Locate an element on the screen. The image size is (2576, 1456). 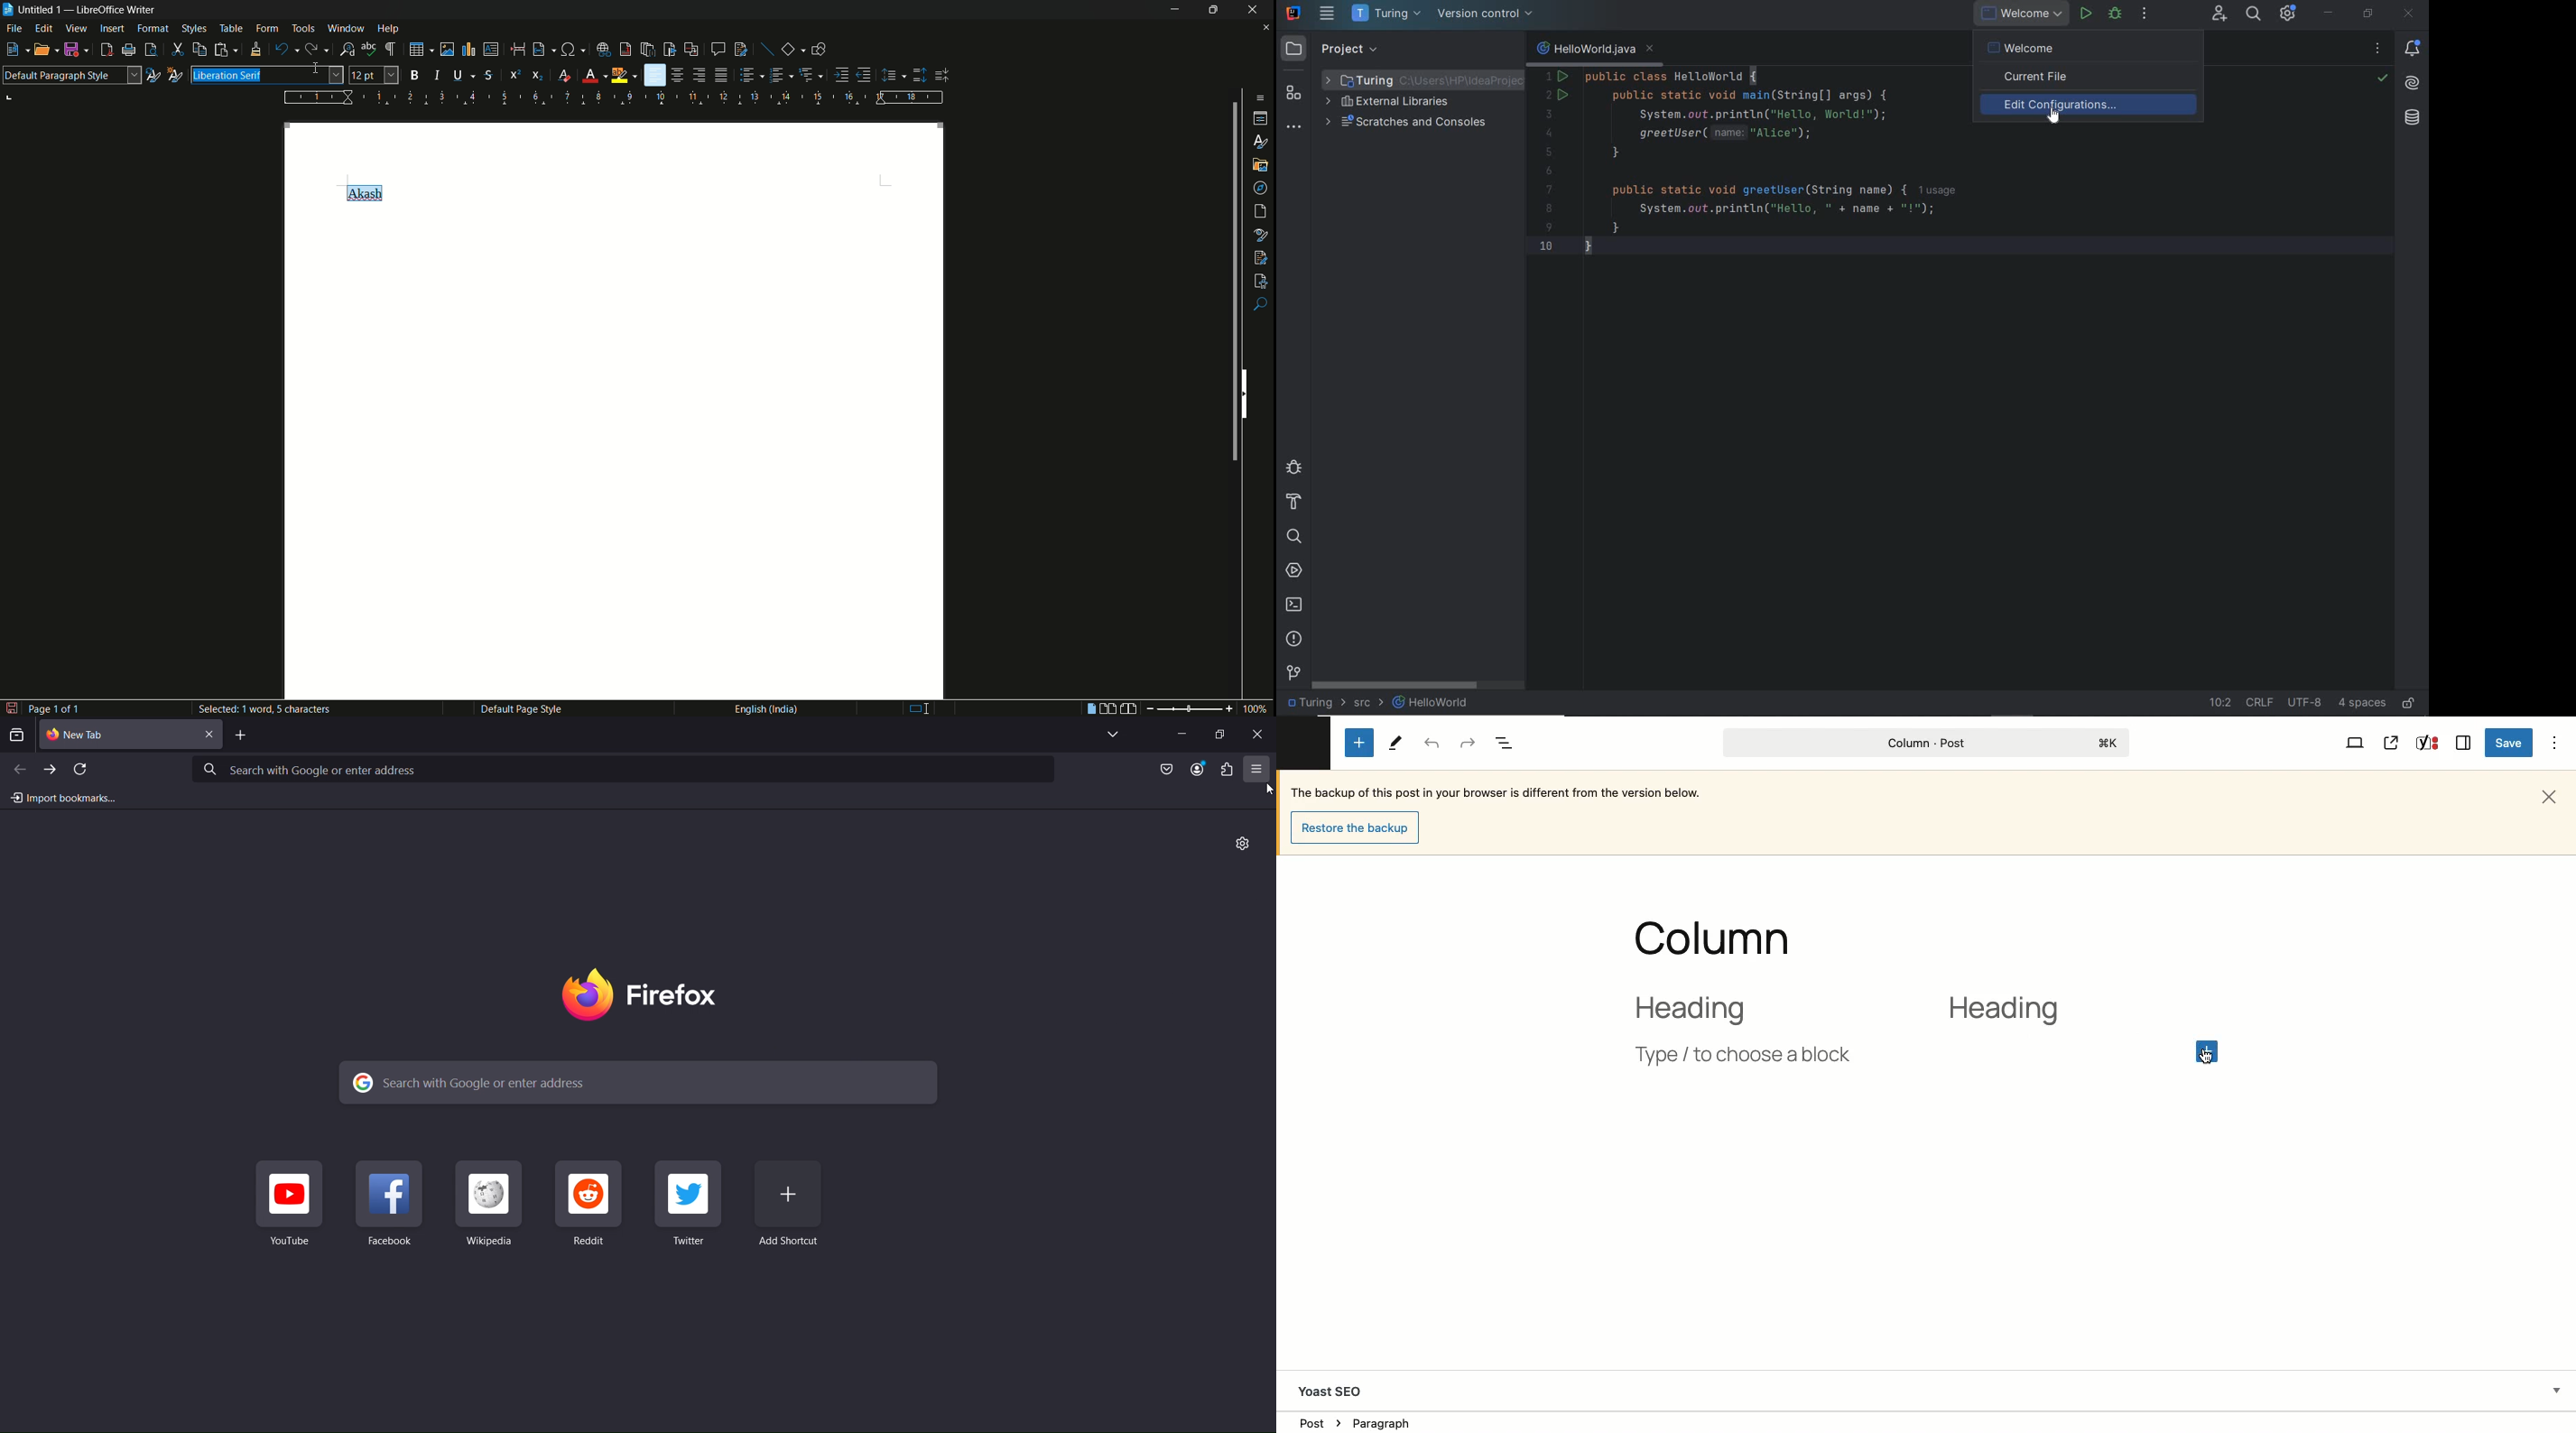
Column - Post is located at coordinates (1922, 743).